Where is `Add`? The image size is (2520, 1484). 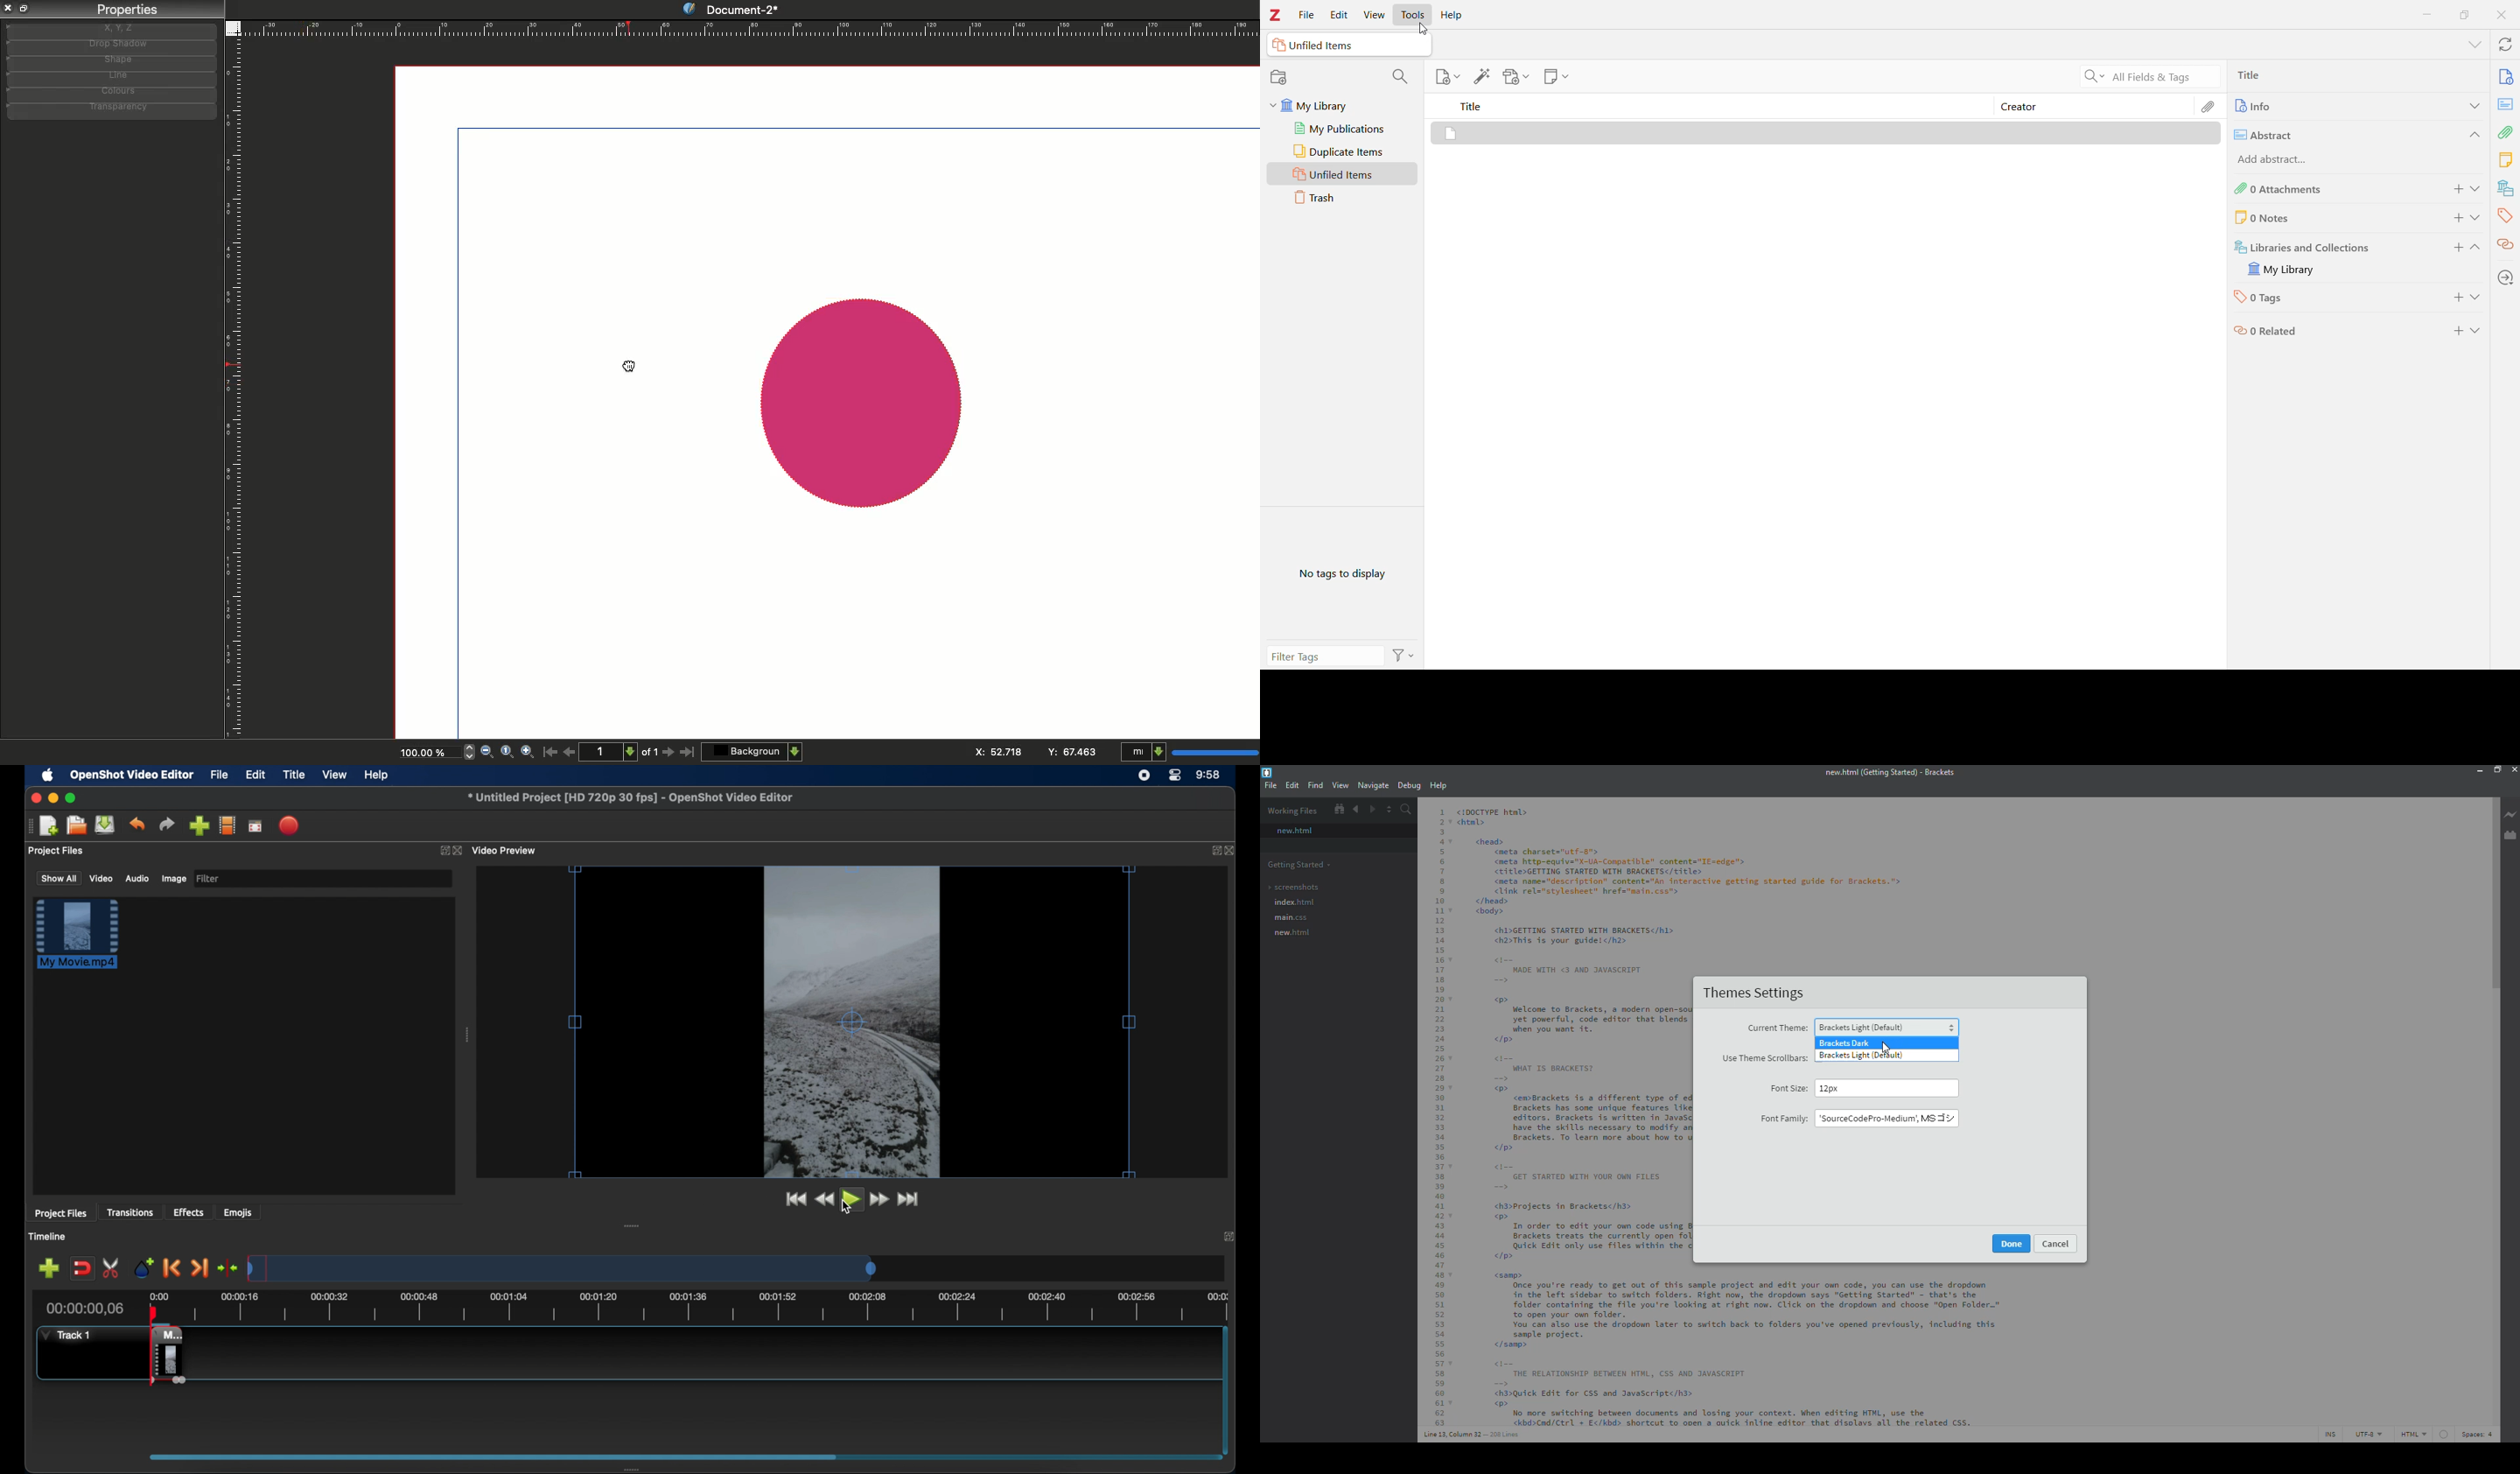 Add is located at coordinates (2458, 297).